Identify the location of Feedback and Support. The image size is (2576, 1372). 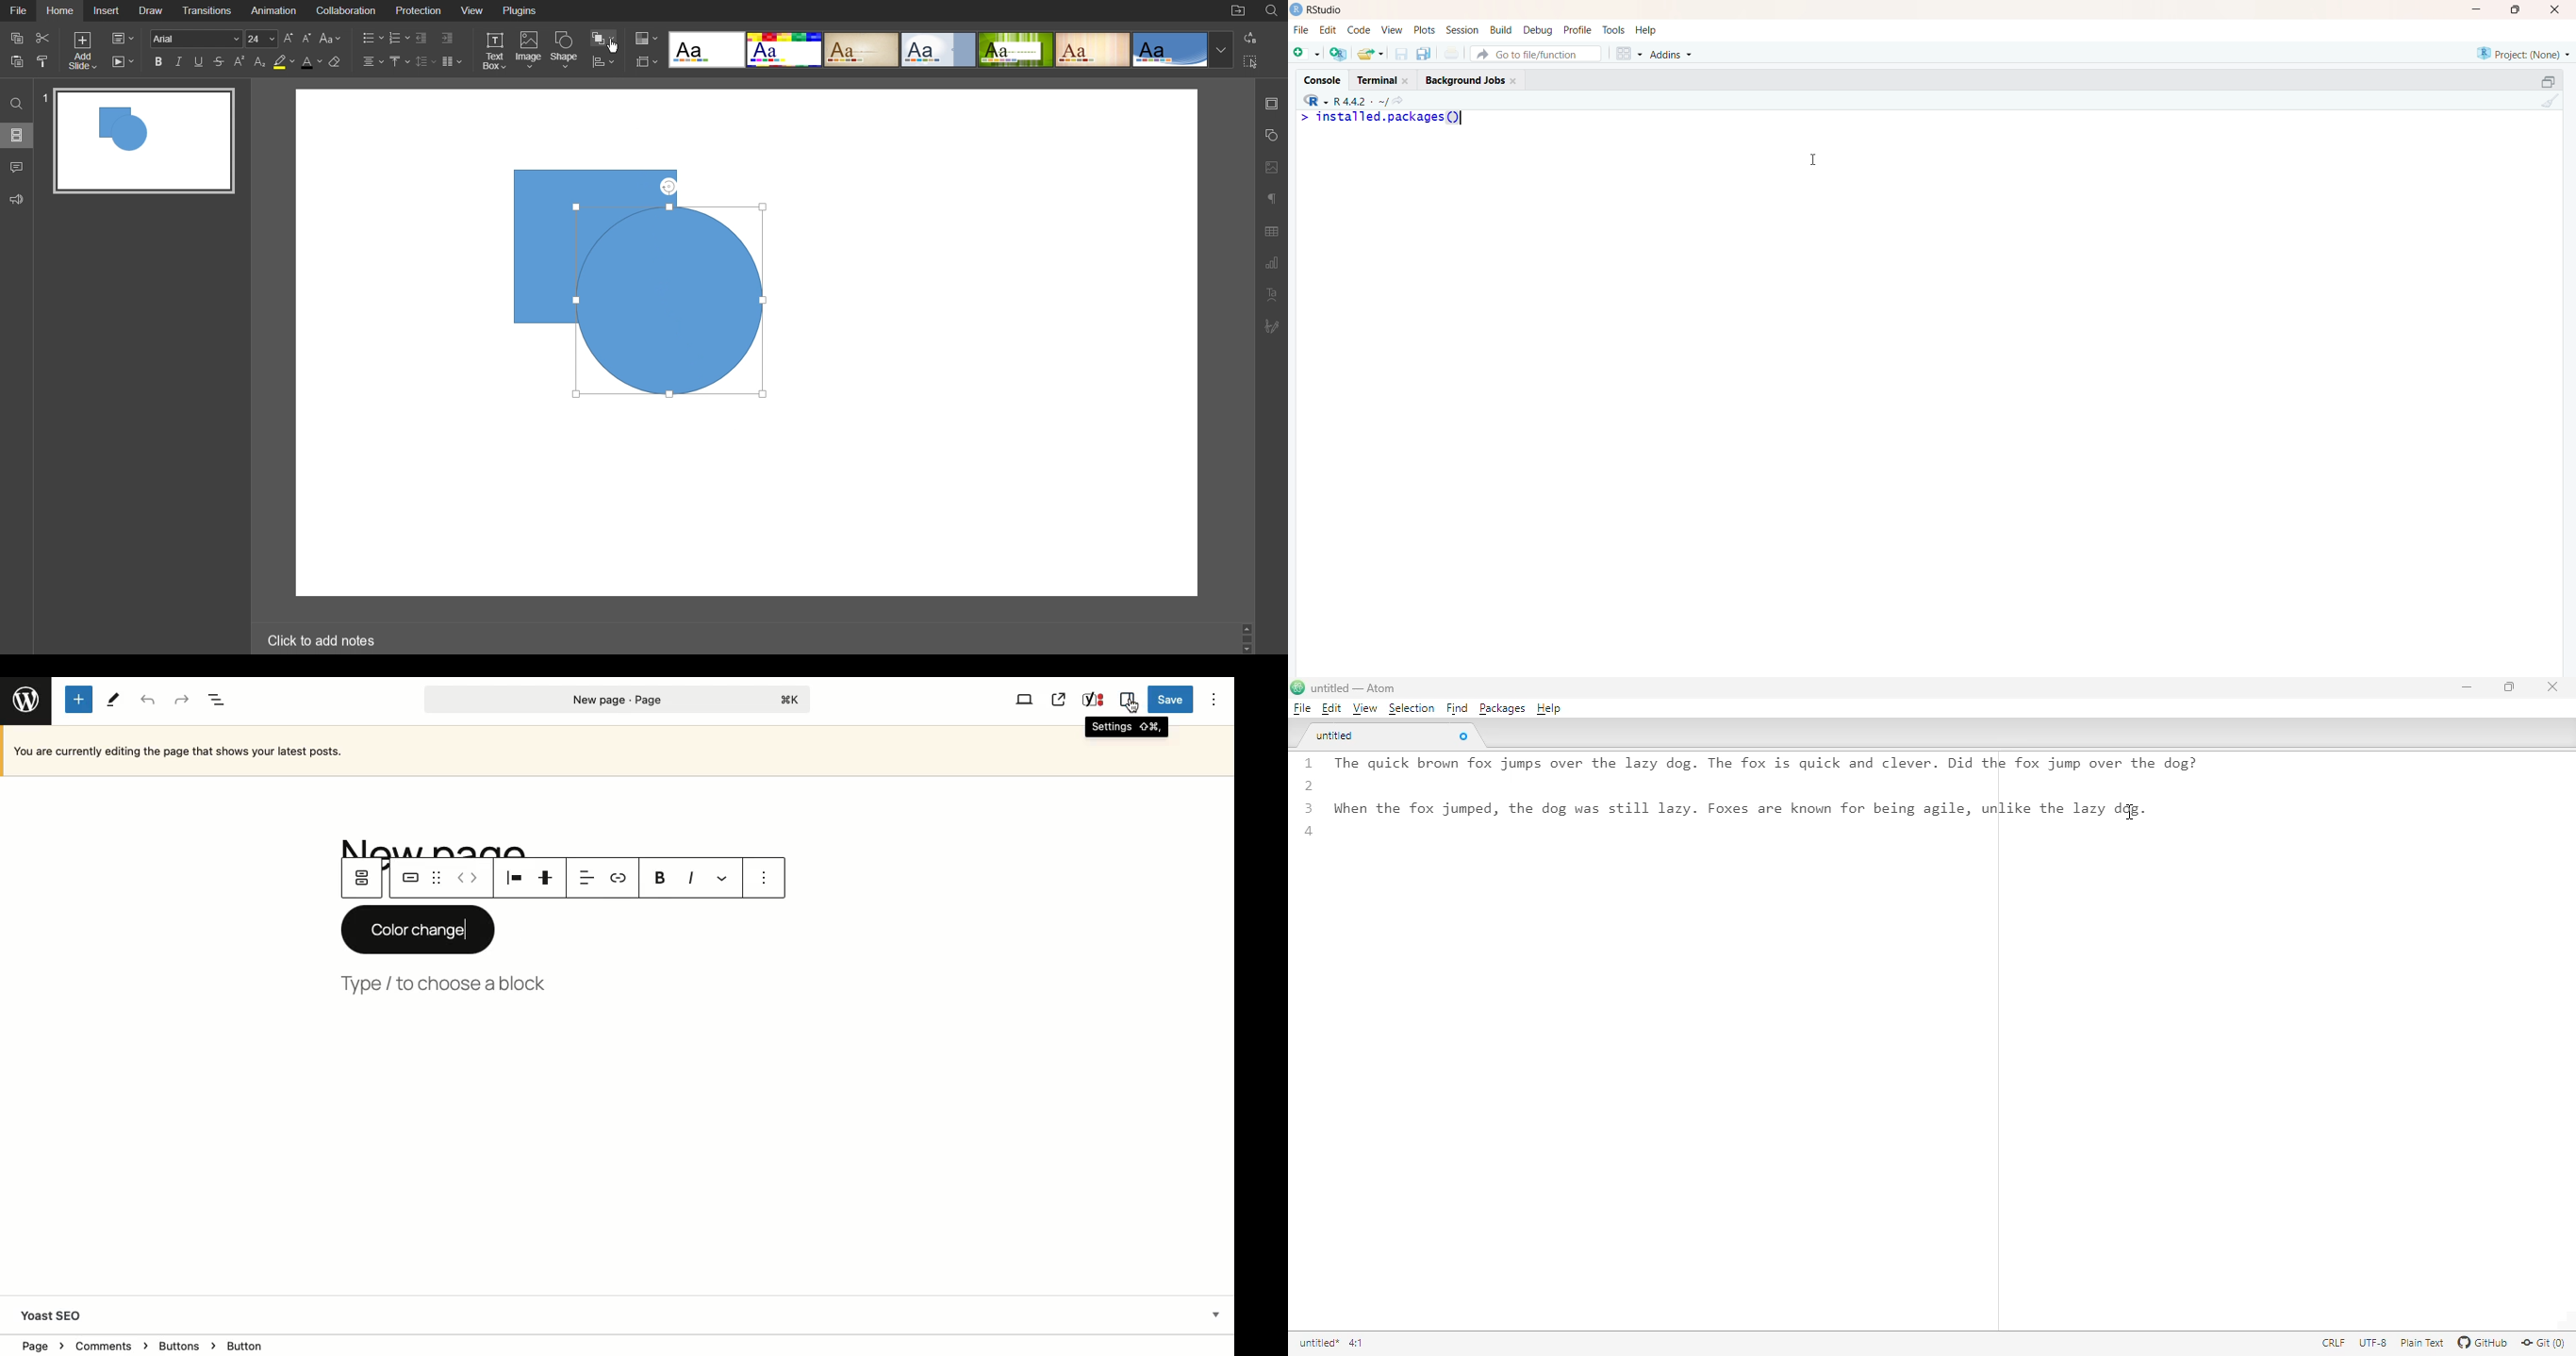
(16, 199).